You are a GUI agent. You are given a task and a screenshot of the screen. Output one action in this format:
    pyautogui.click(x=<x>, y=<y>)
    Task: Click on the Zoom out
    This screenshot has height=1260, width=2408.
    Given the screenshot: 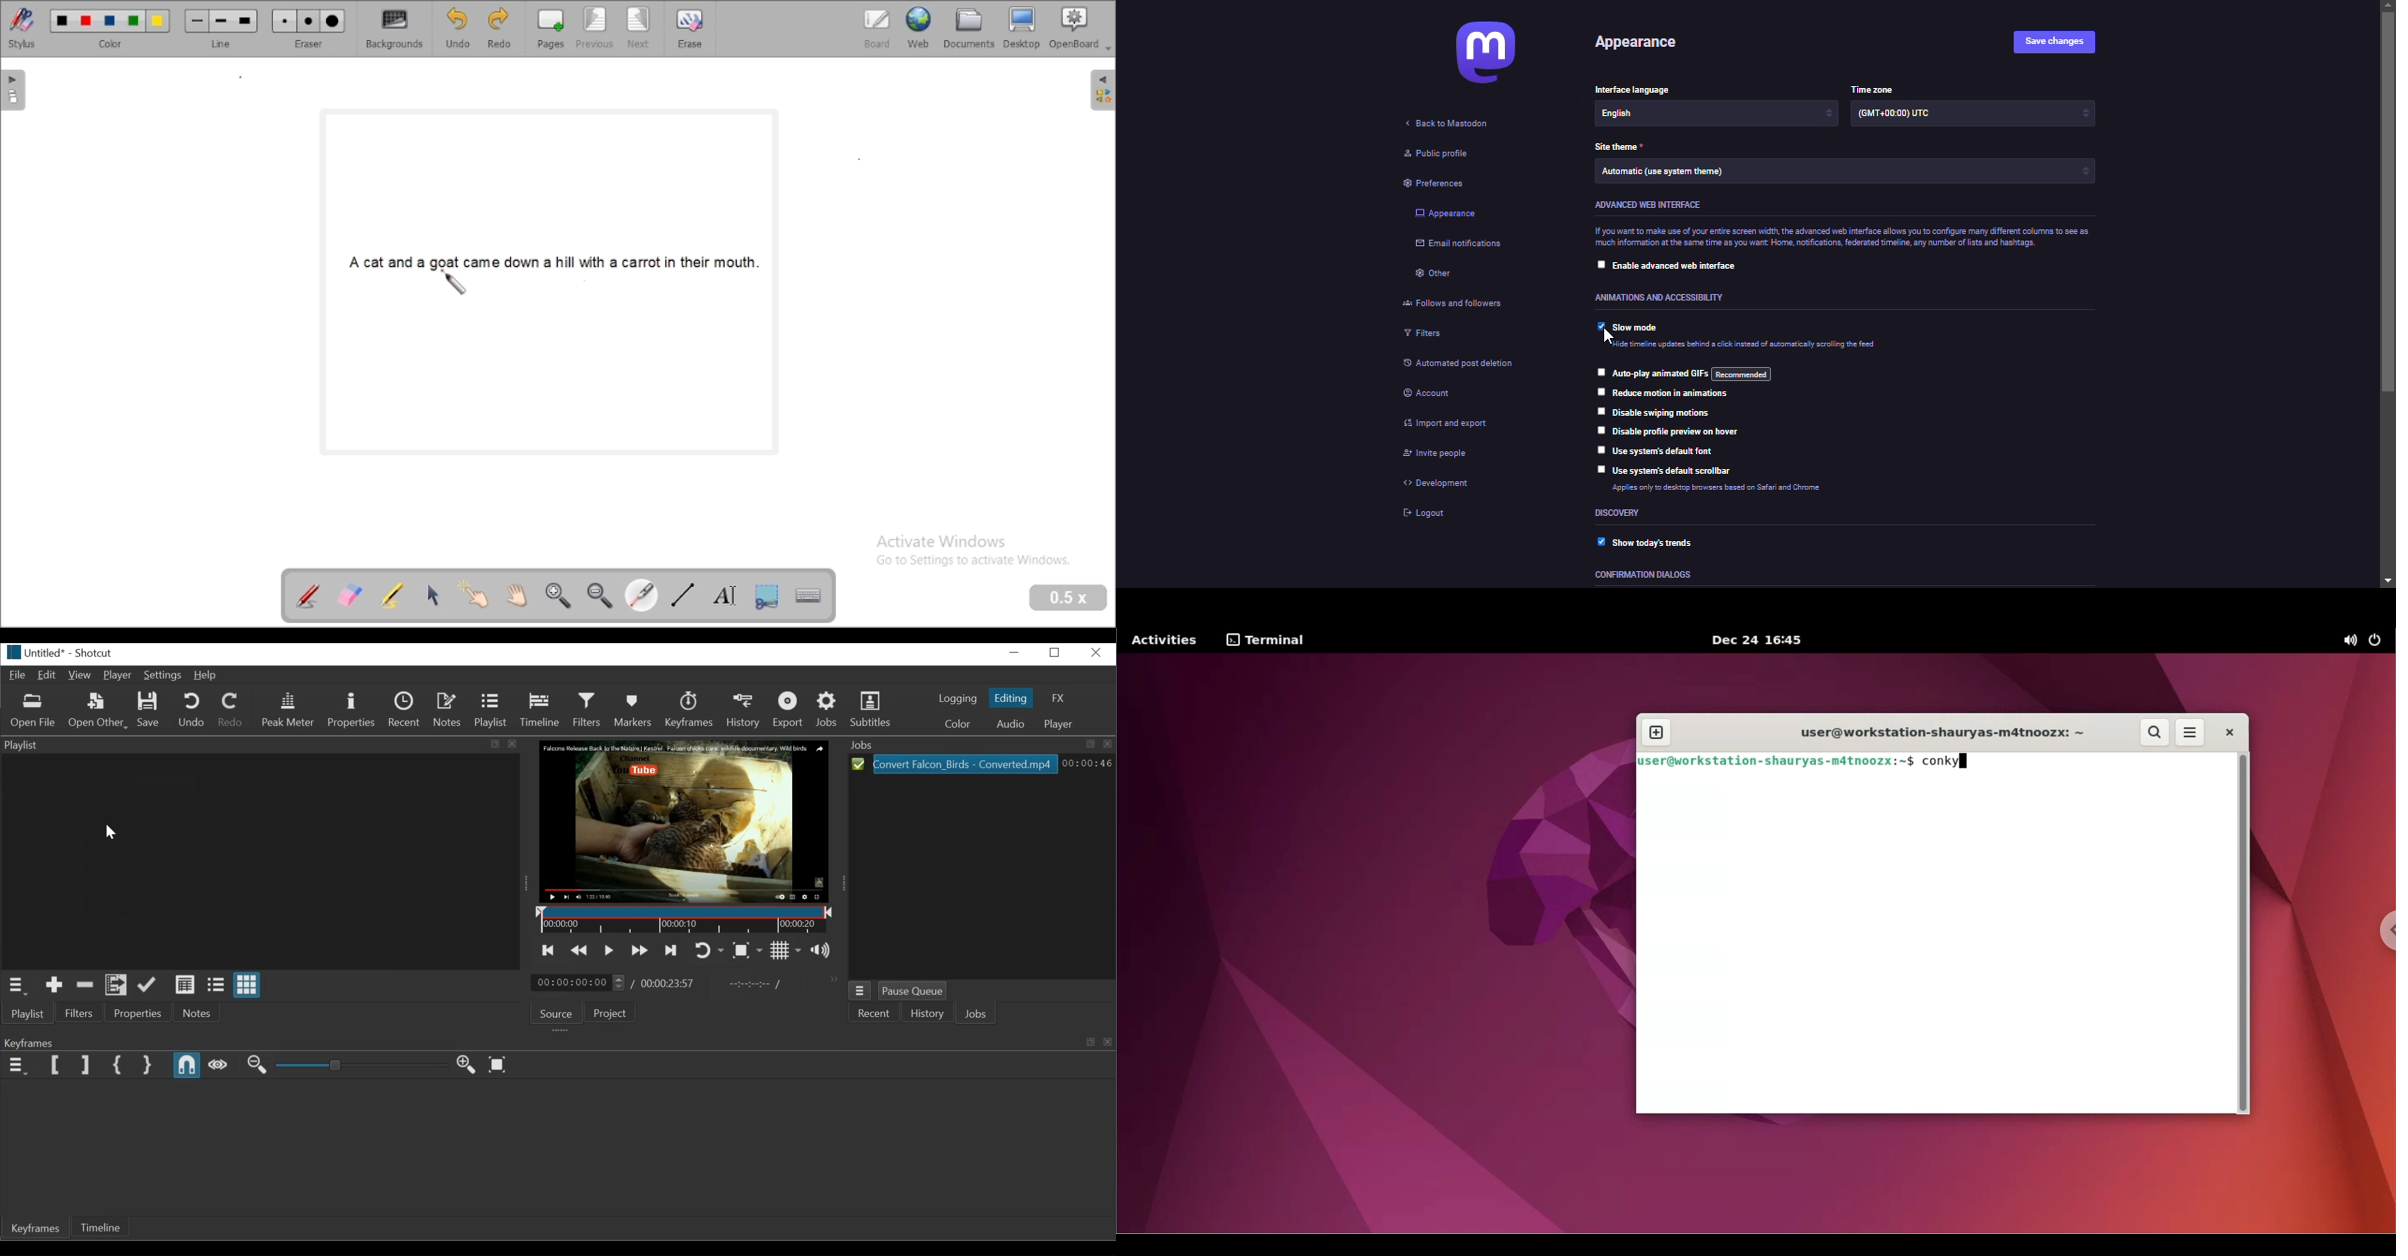 What is the action you would take?
    pyautogui.click(x=257, y=1065)
    